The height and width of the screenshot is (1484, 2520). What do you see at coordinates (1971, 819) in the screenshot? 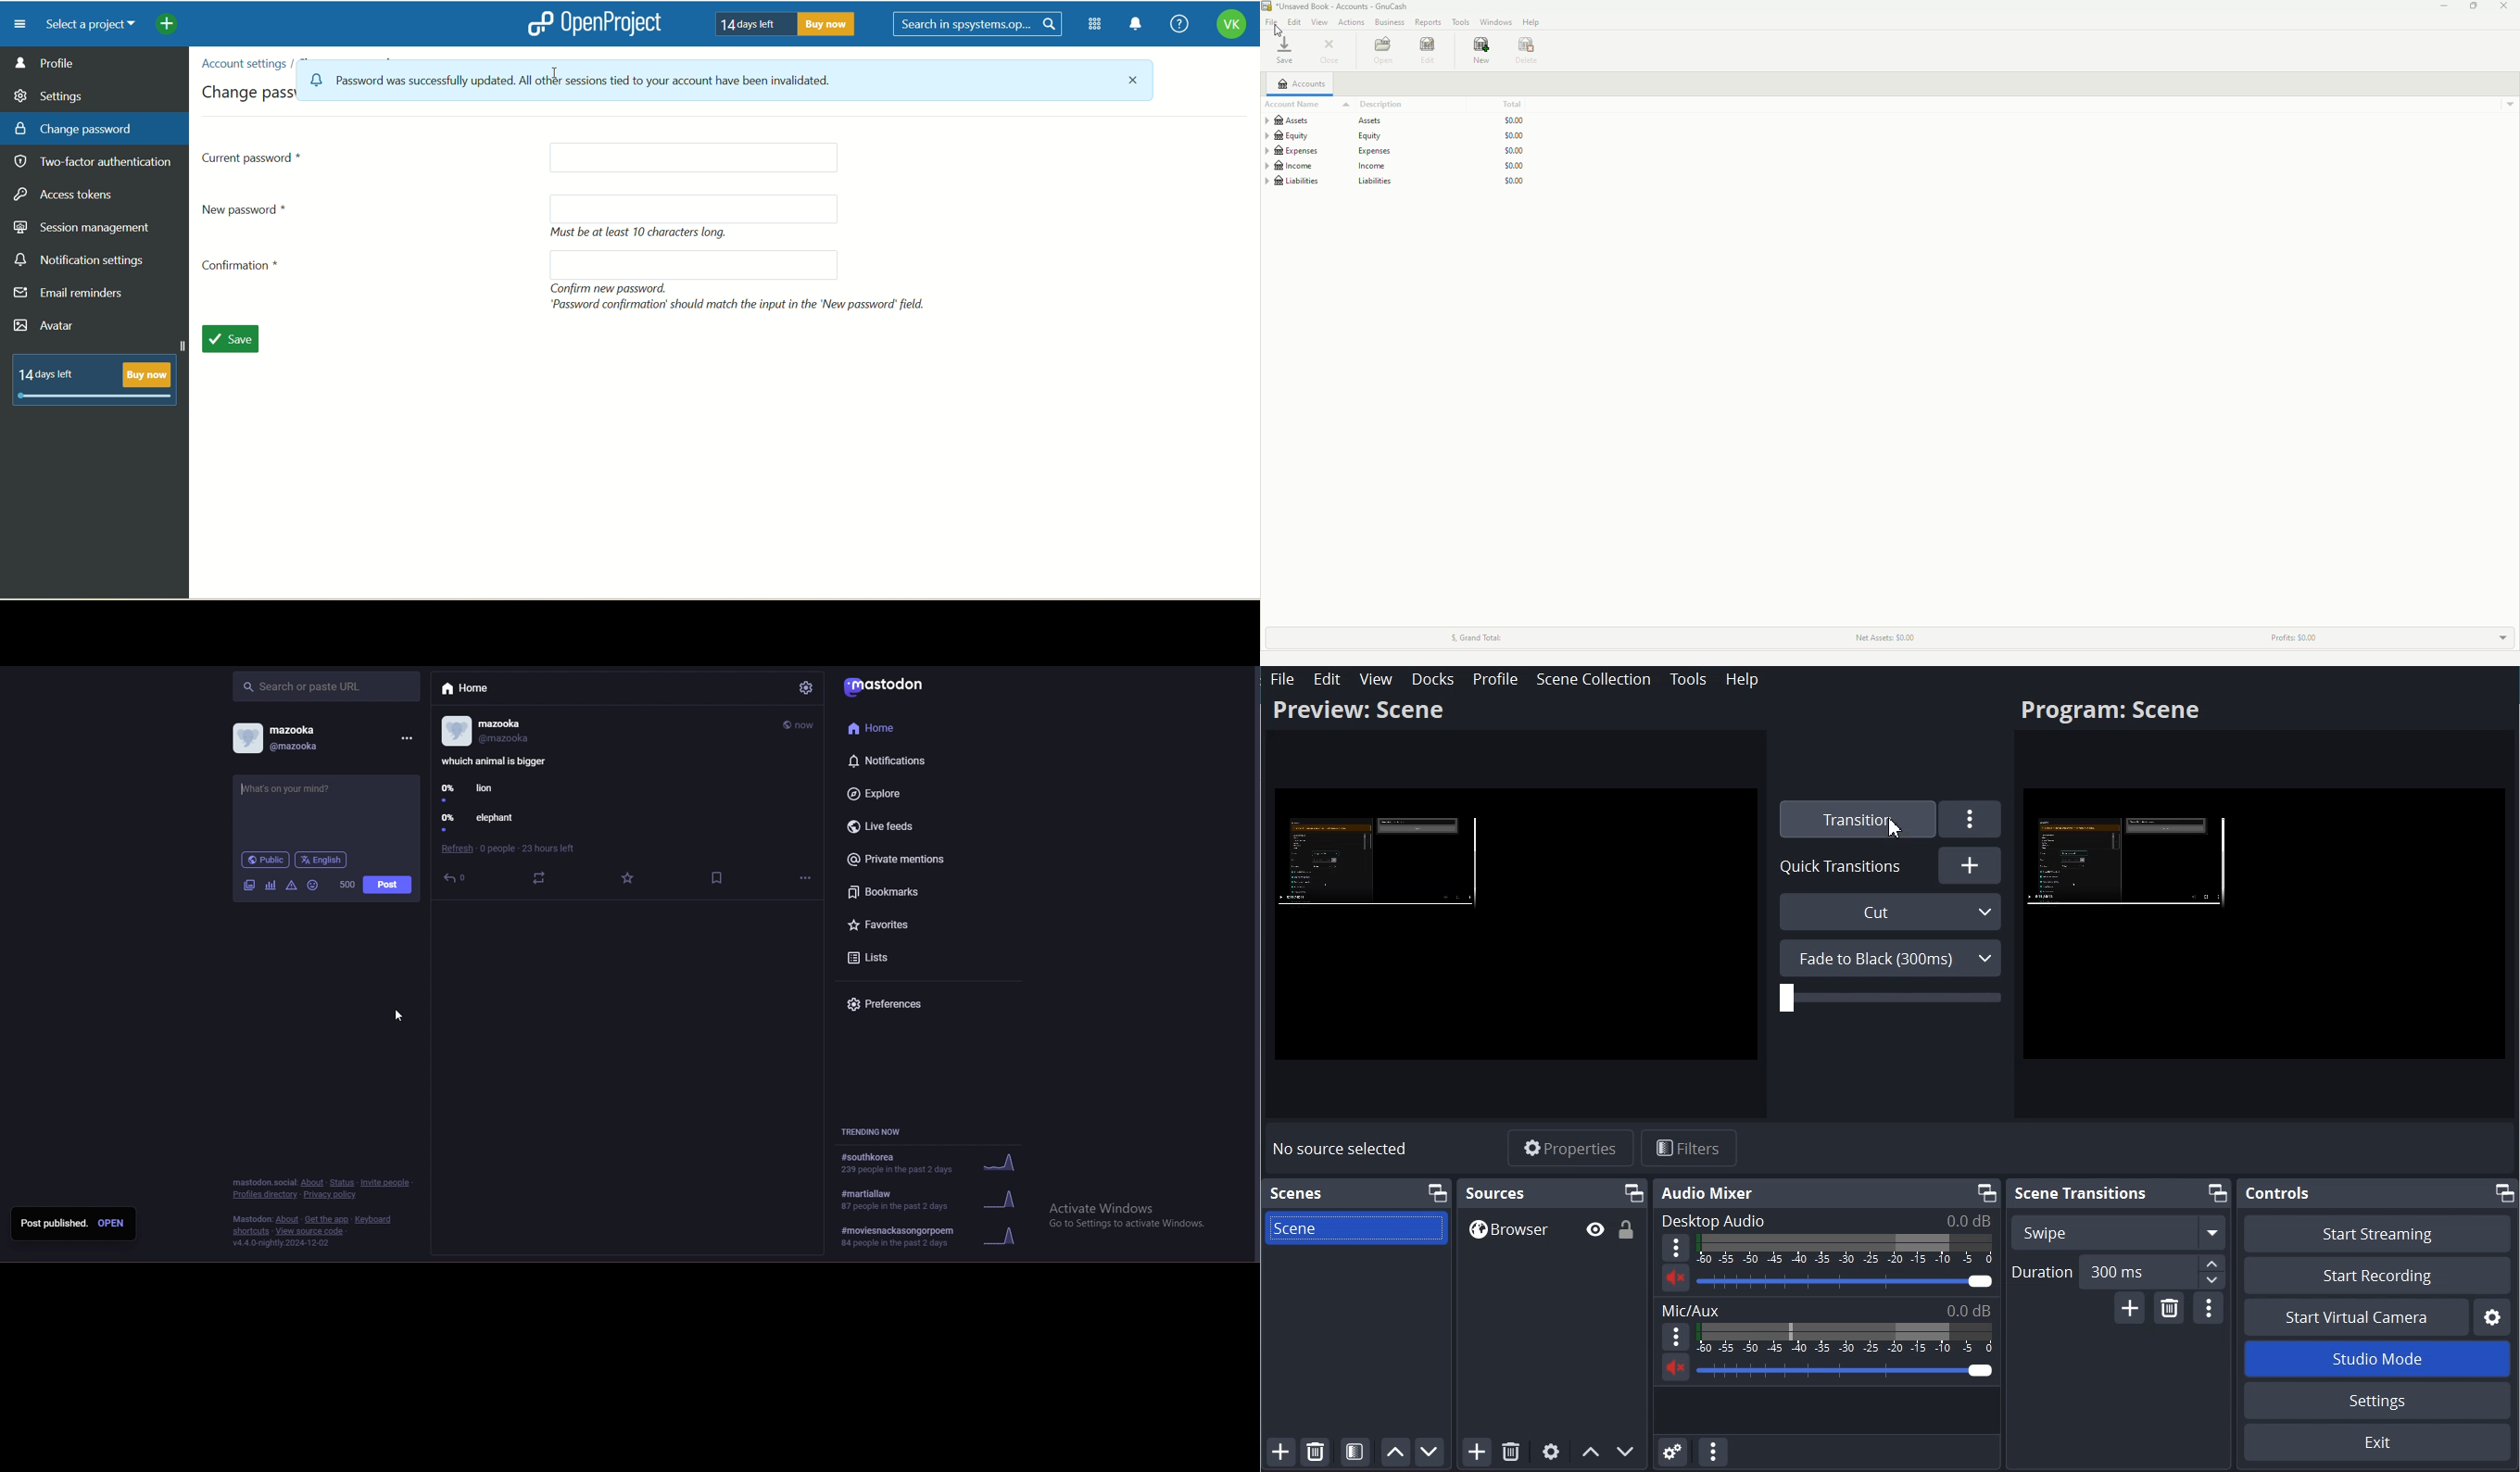
I see `Settings` at bounding box center [1971, 819].